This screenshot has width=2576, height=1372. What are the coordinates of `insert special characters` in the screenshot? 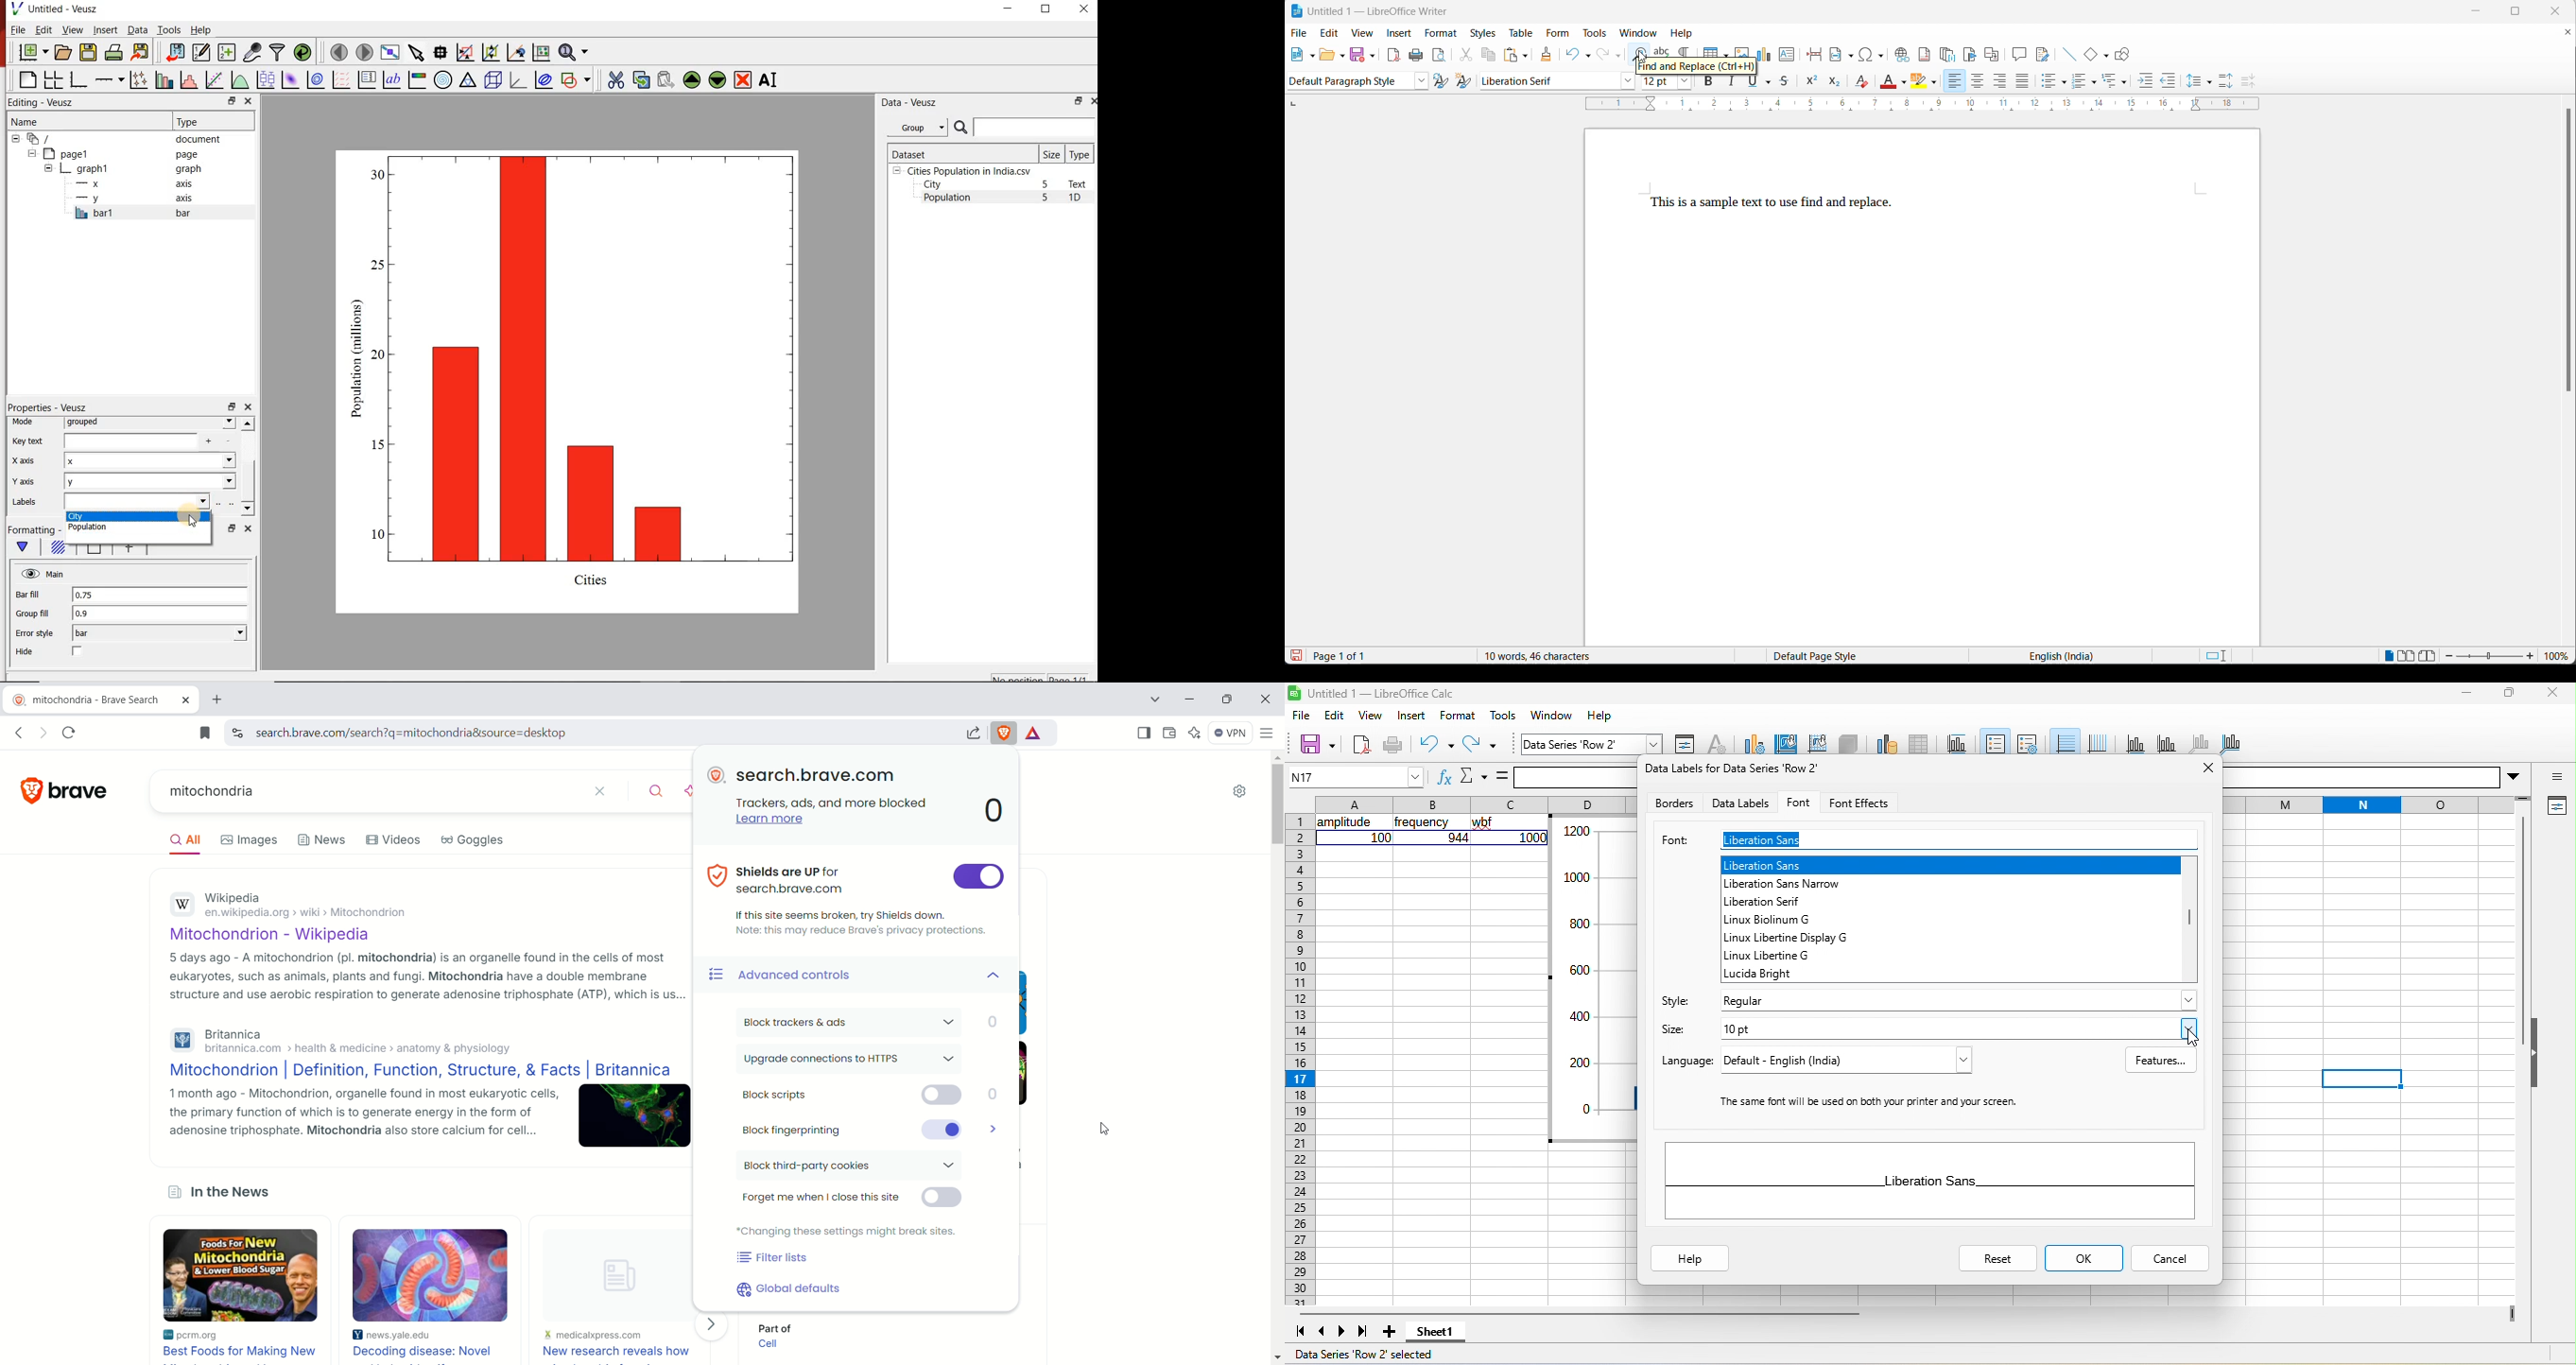 It's located at (1875, 54).